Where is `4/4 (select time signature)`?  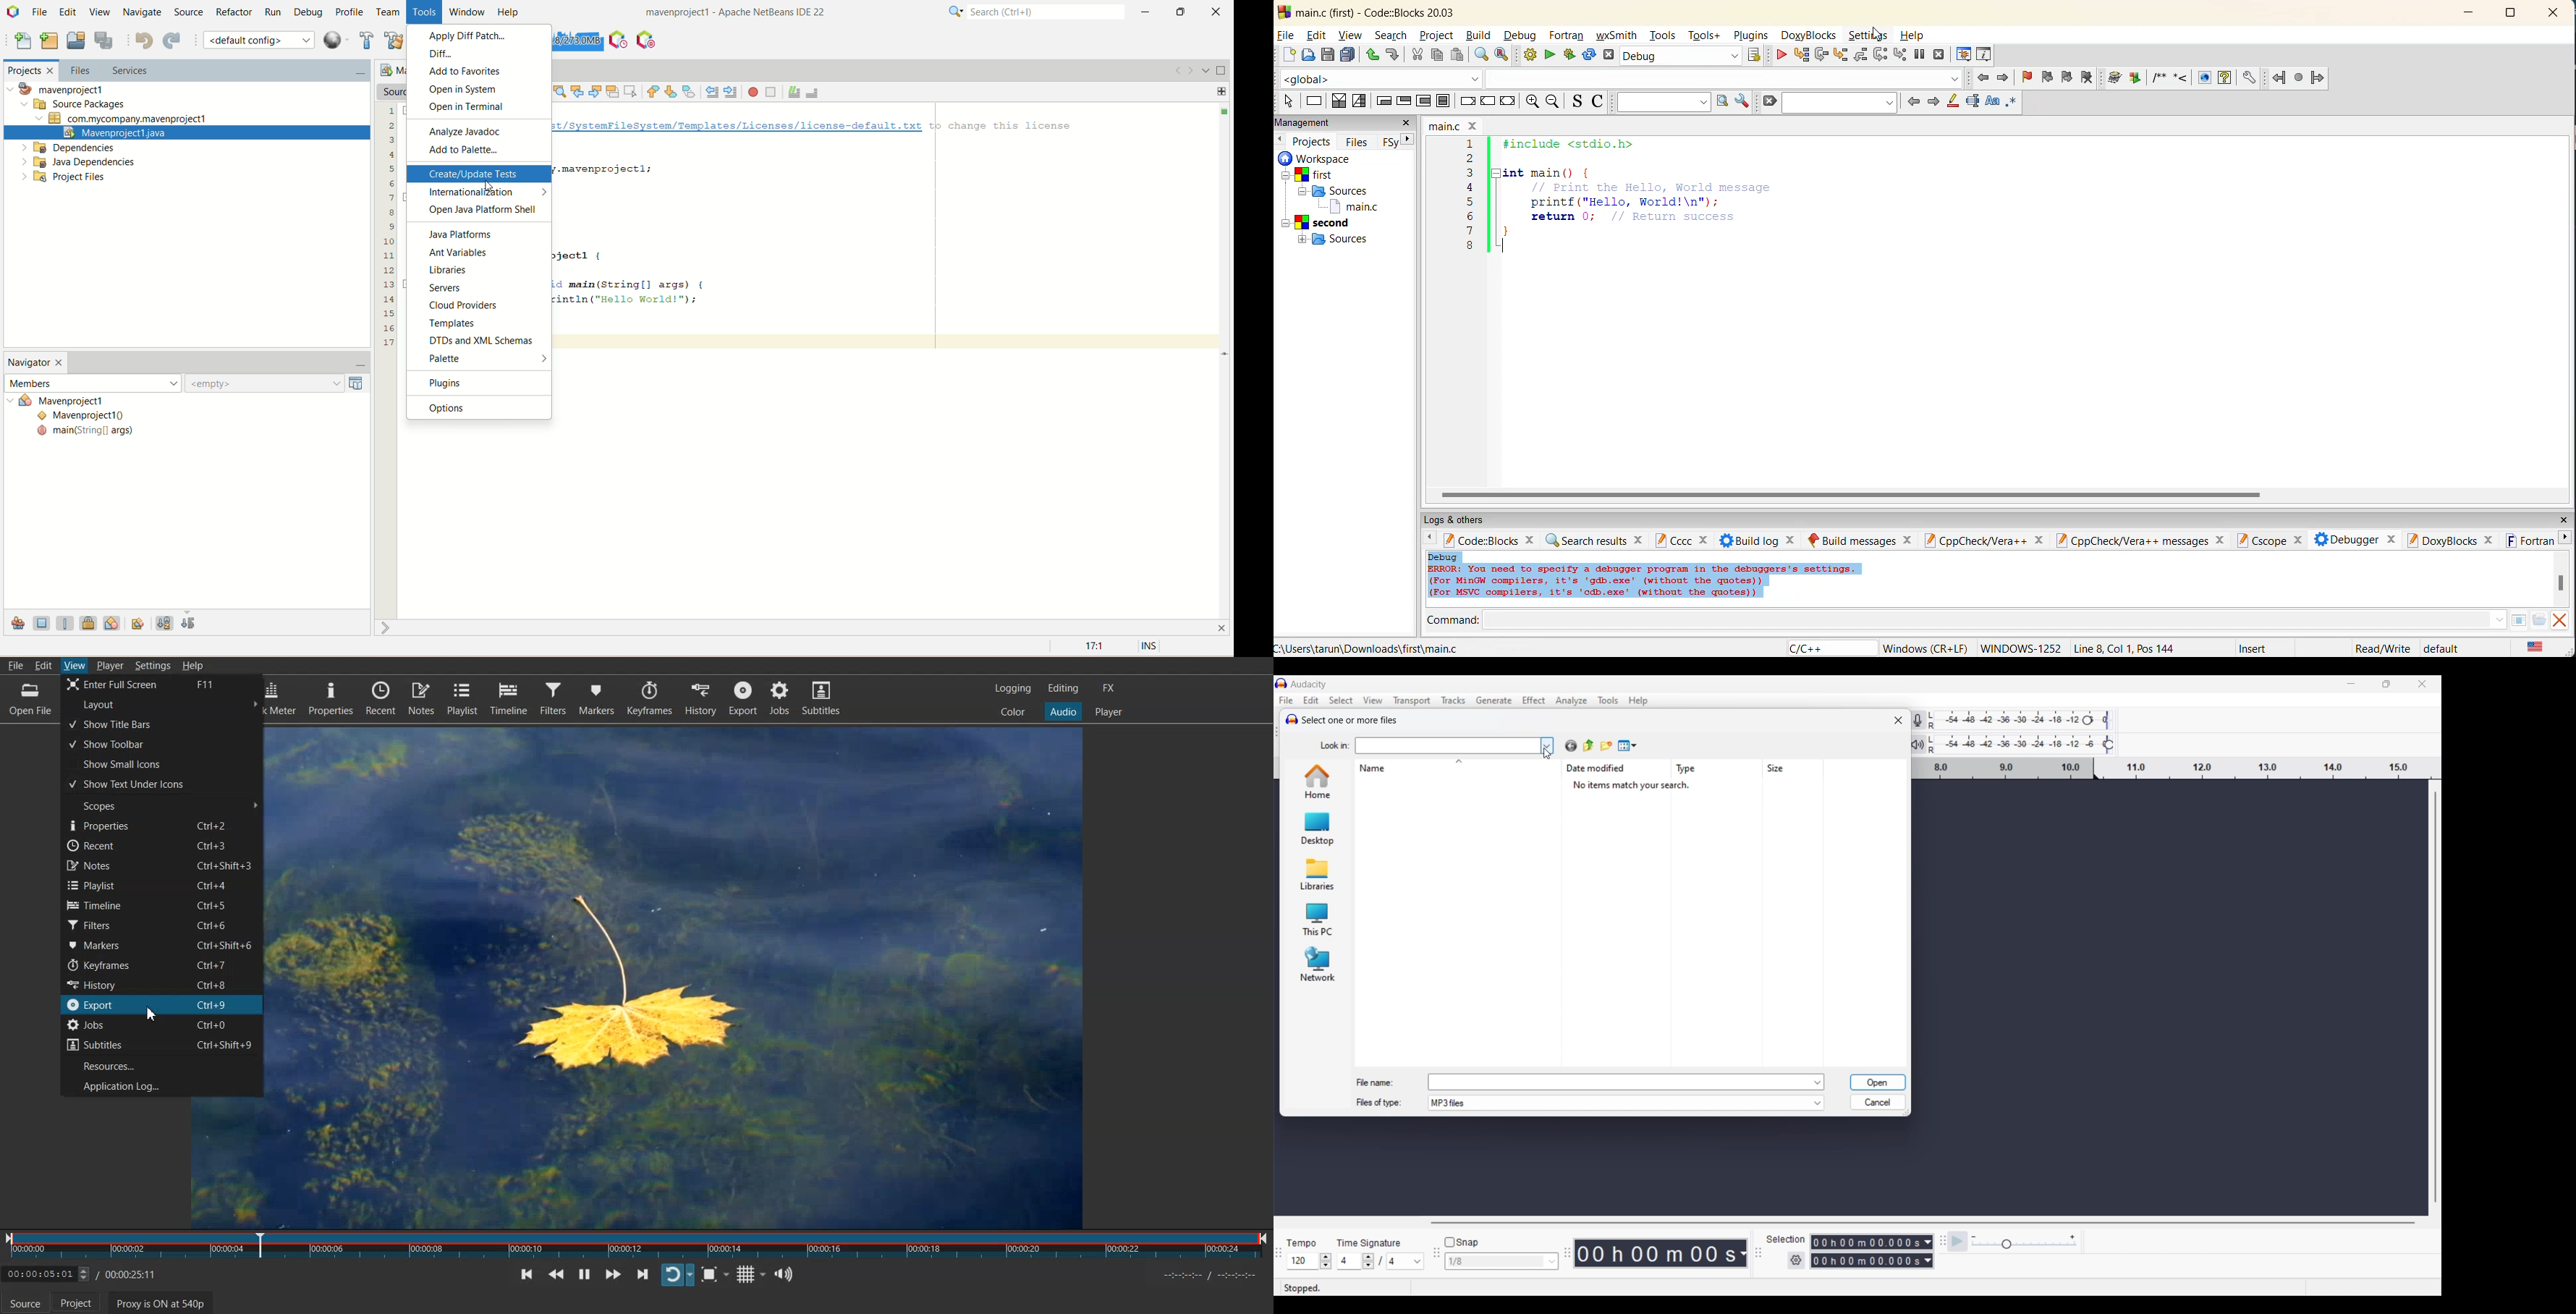
4/4 (select time signature) is located at coordinates (1380, 1261).